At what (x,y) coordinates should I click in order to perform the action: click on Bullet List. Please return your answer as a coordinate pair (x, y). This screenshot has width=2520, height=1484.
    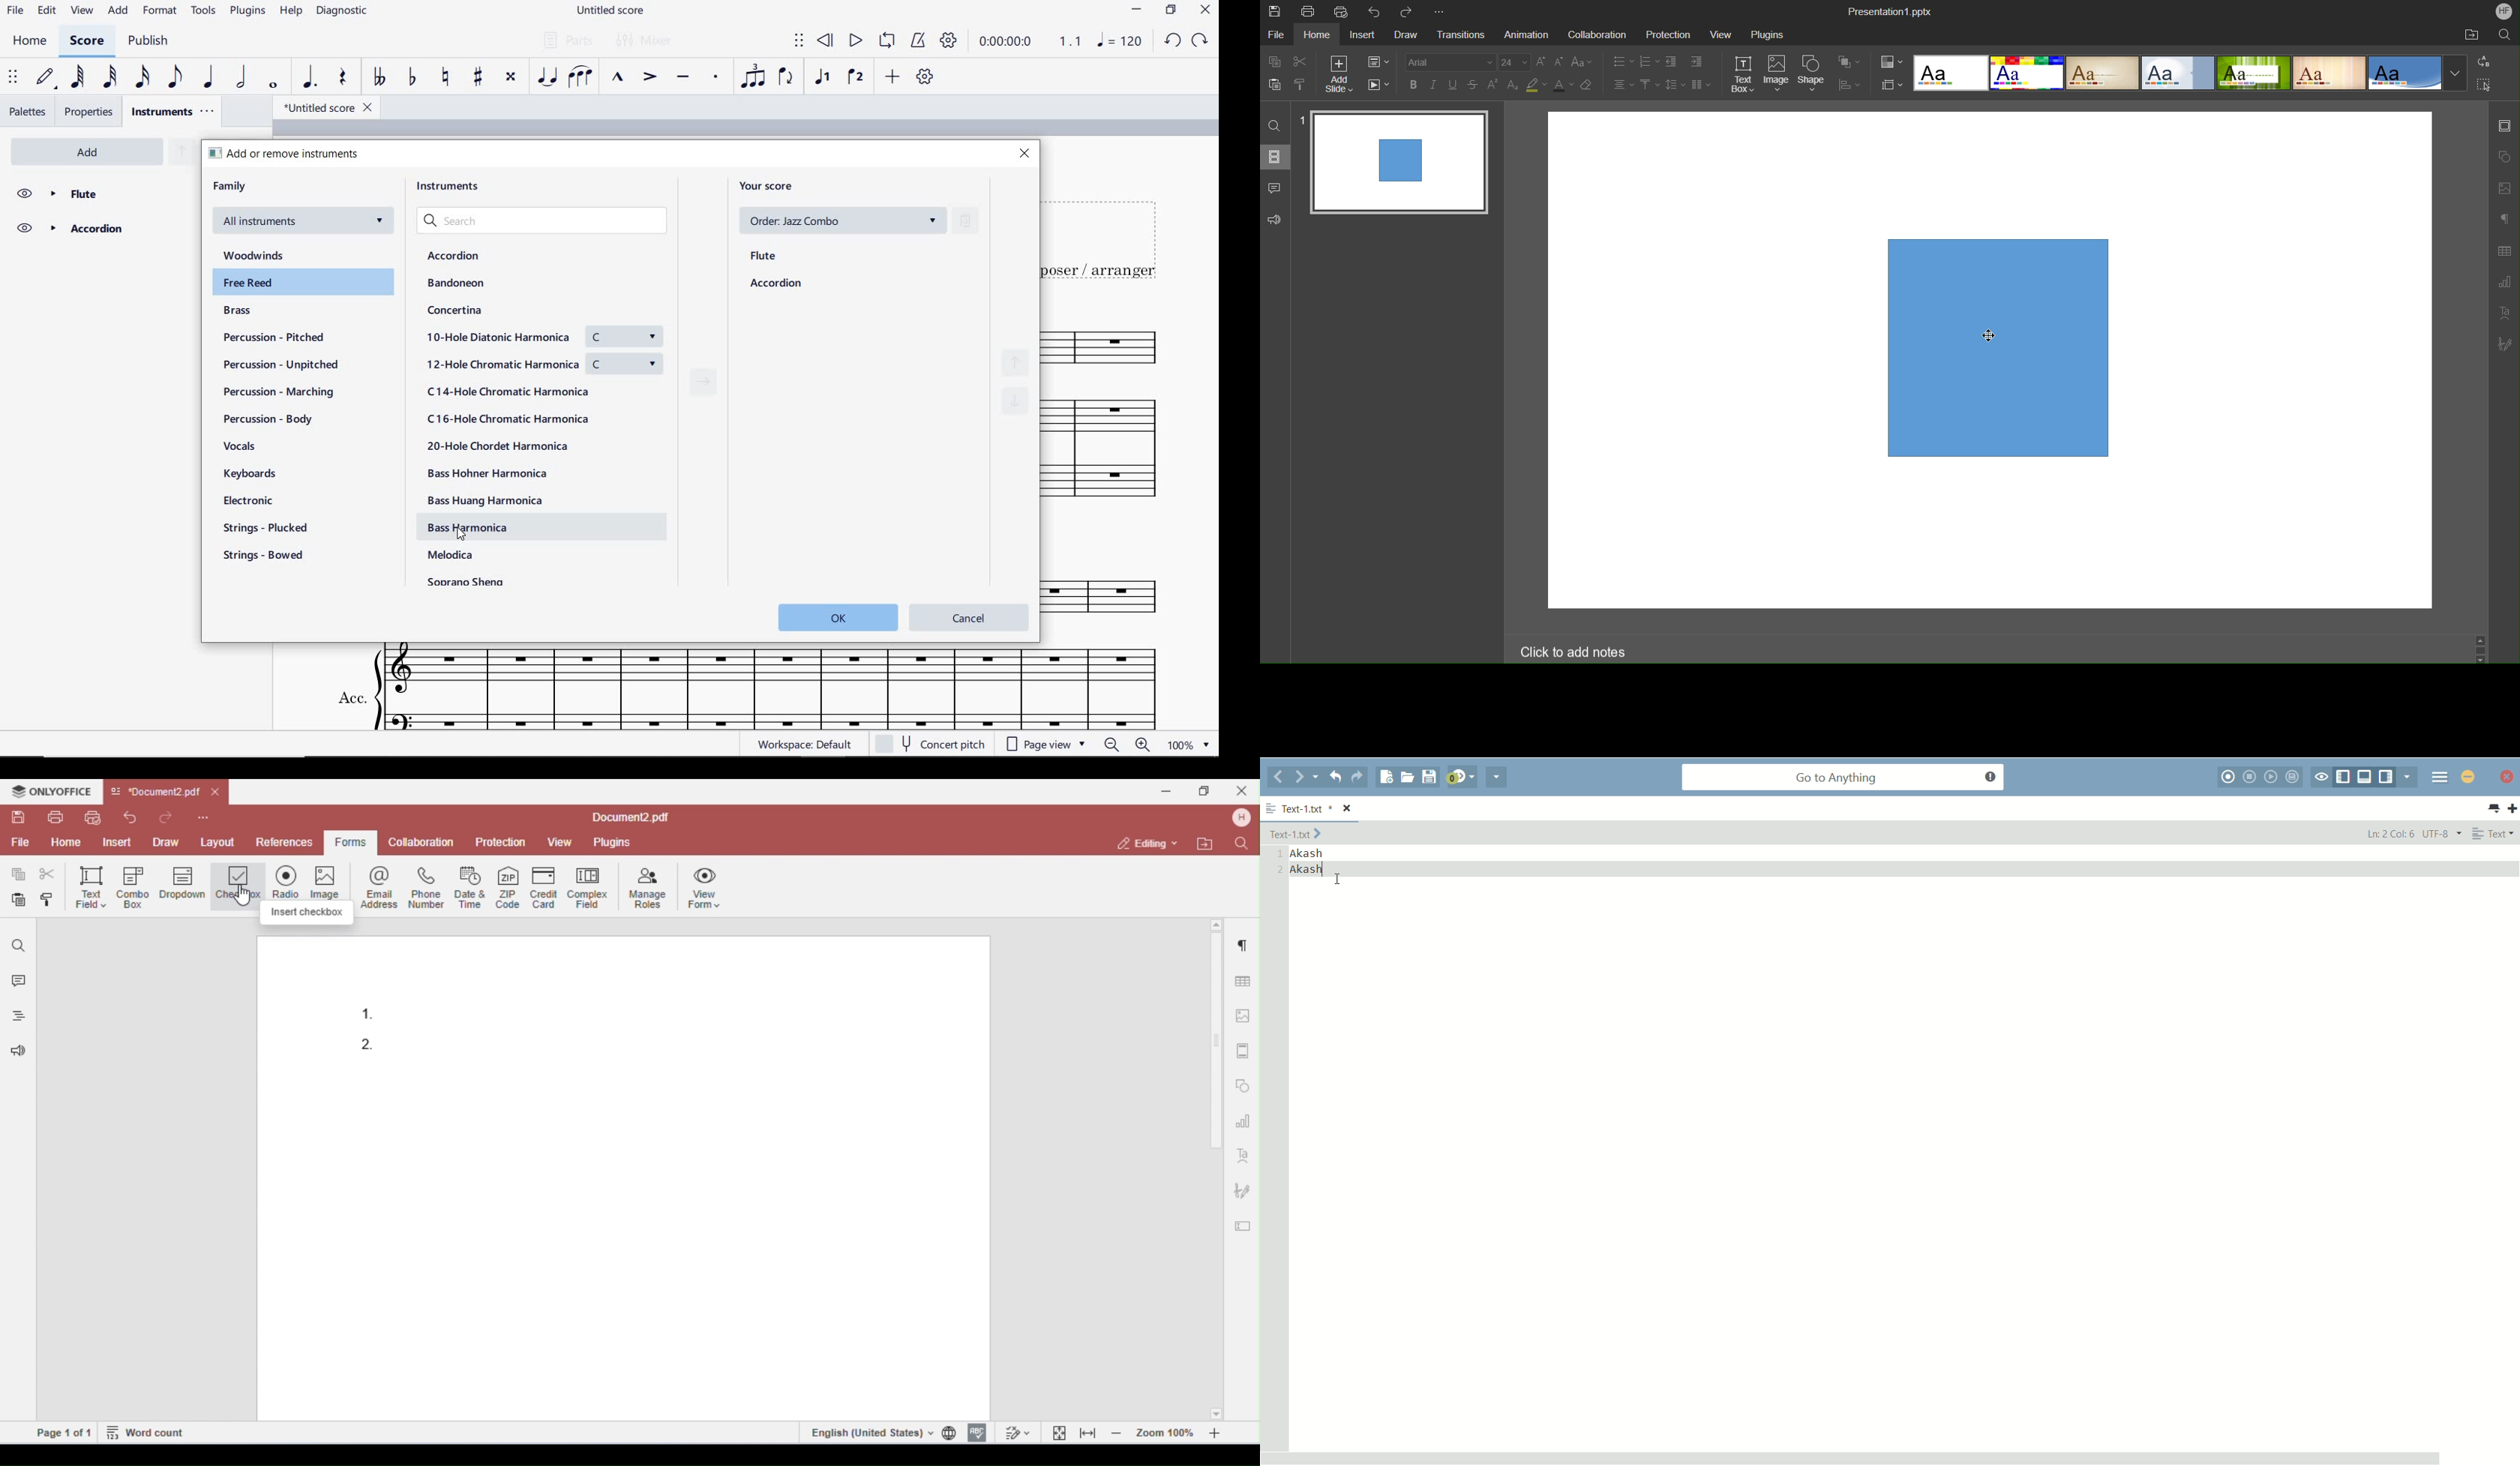
    Looking at the image, I should click on (1620, 62).